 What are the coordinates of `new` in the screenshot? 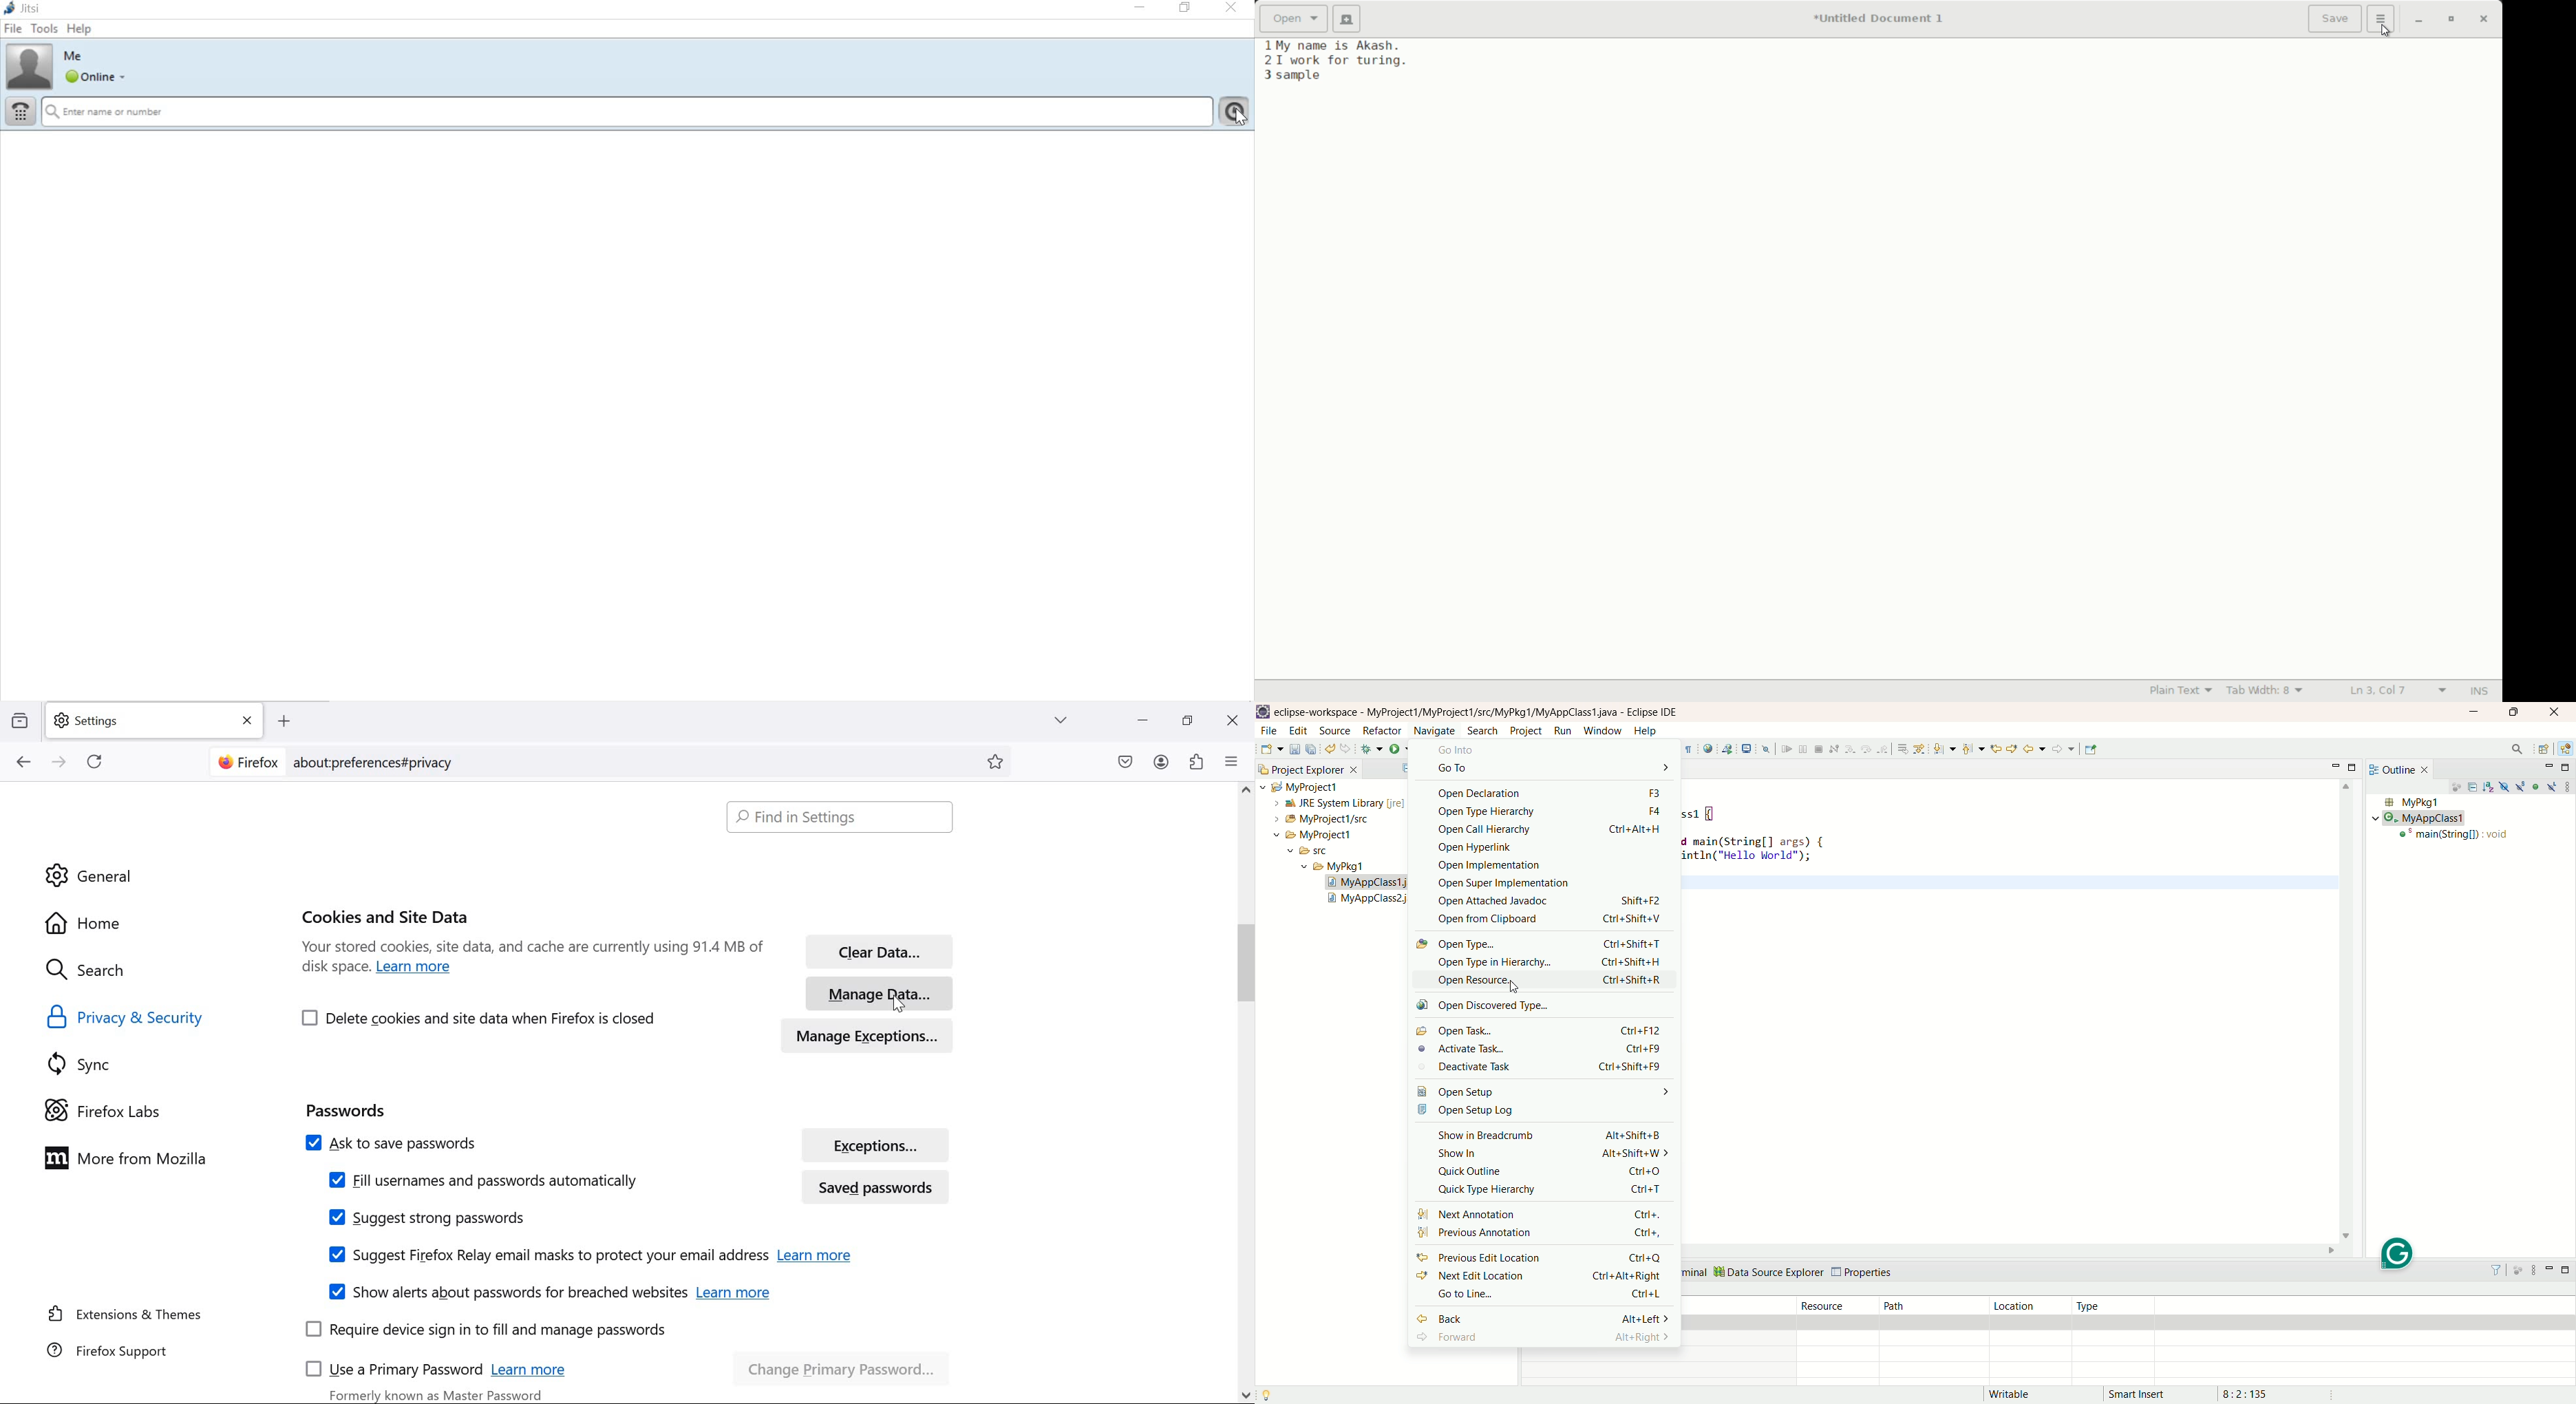 It's located at (1271, 749).